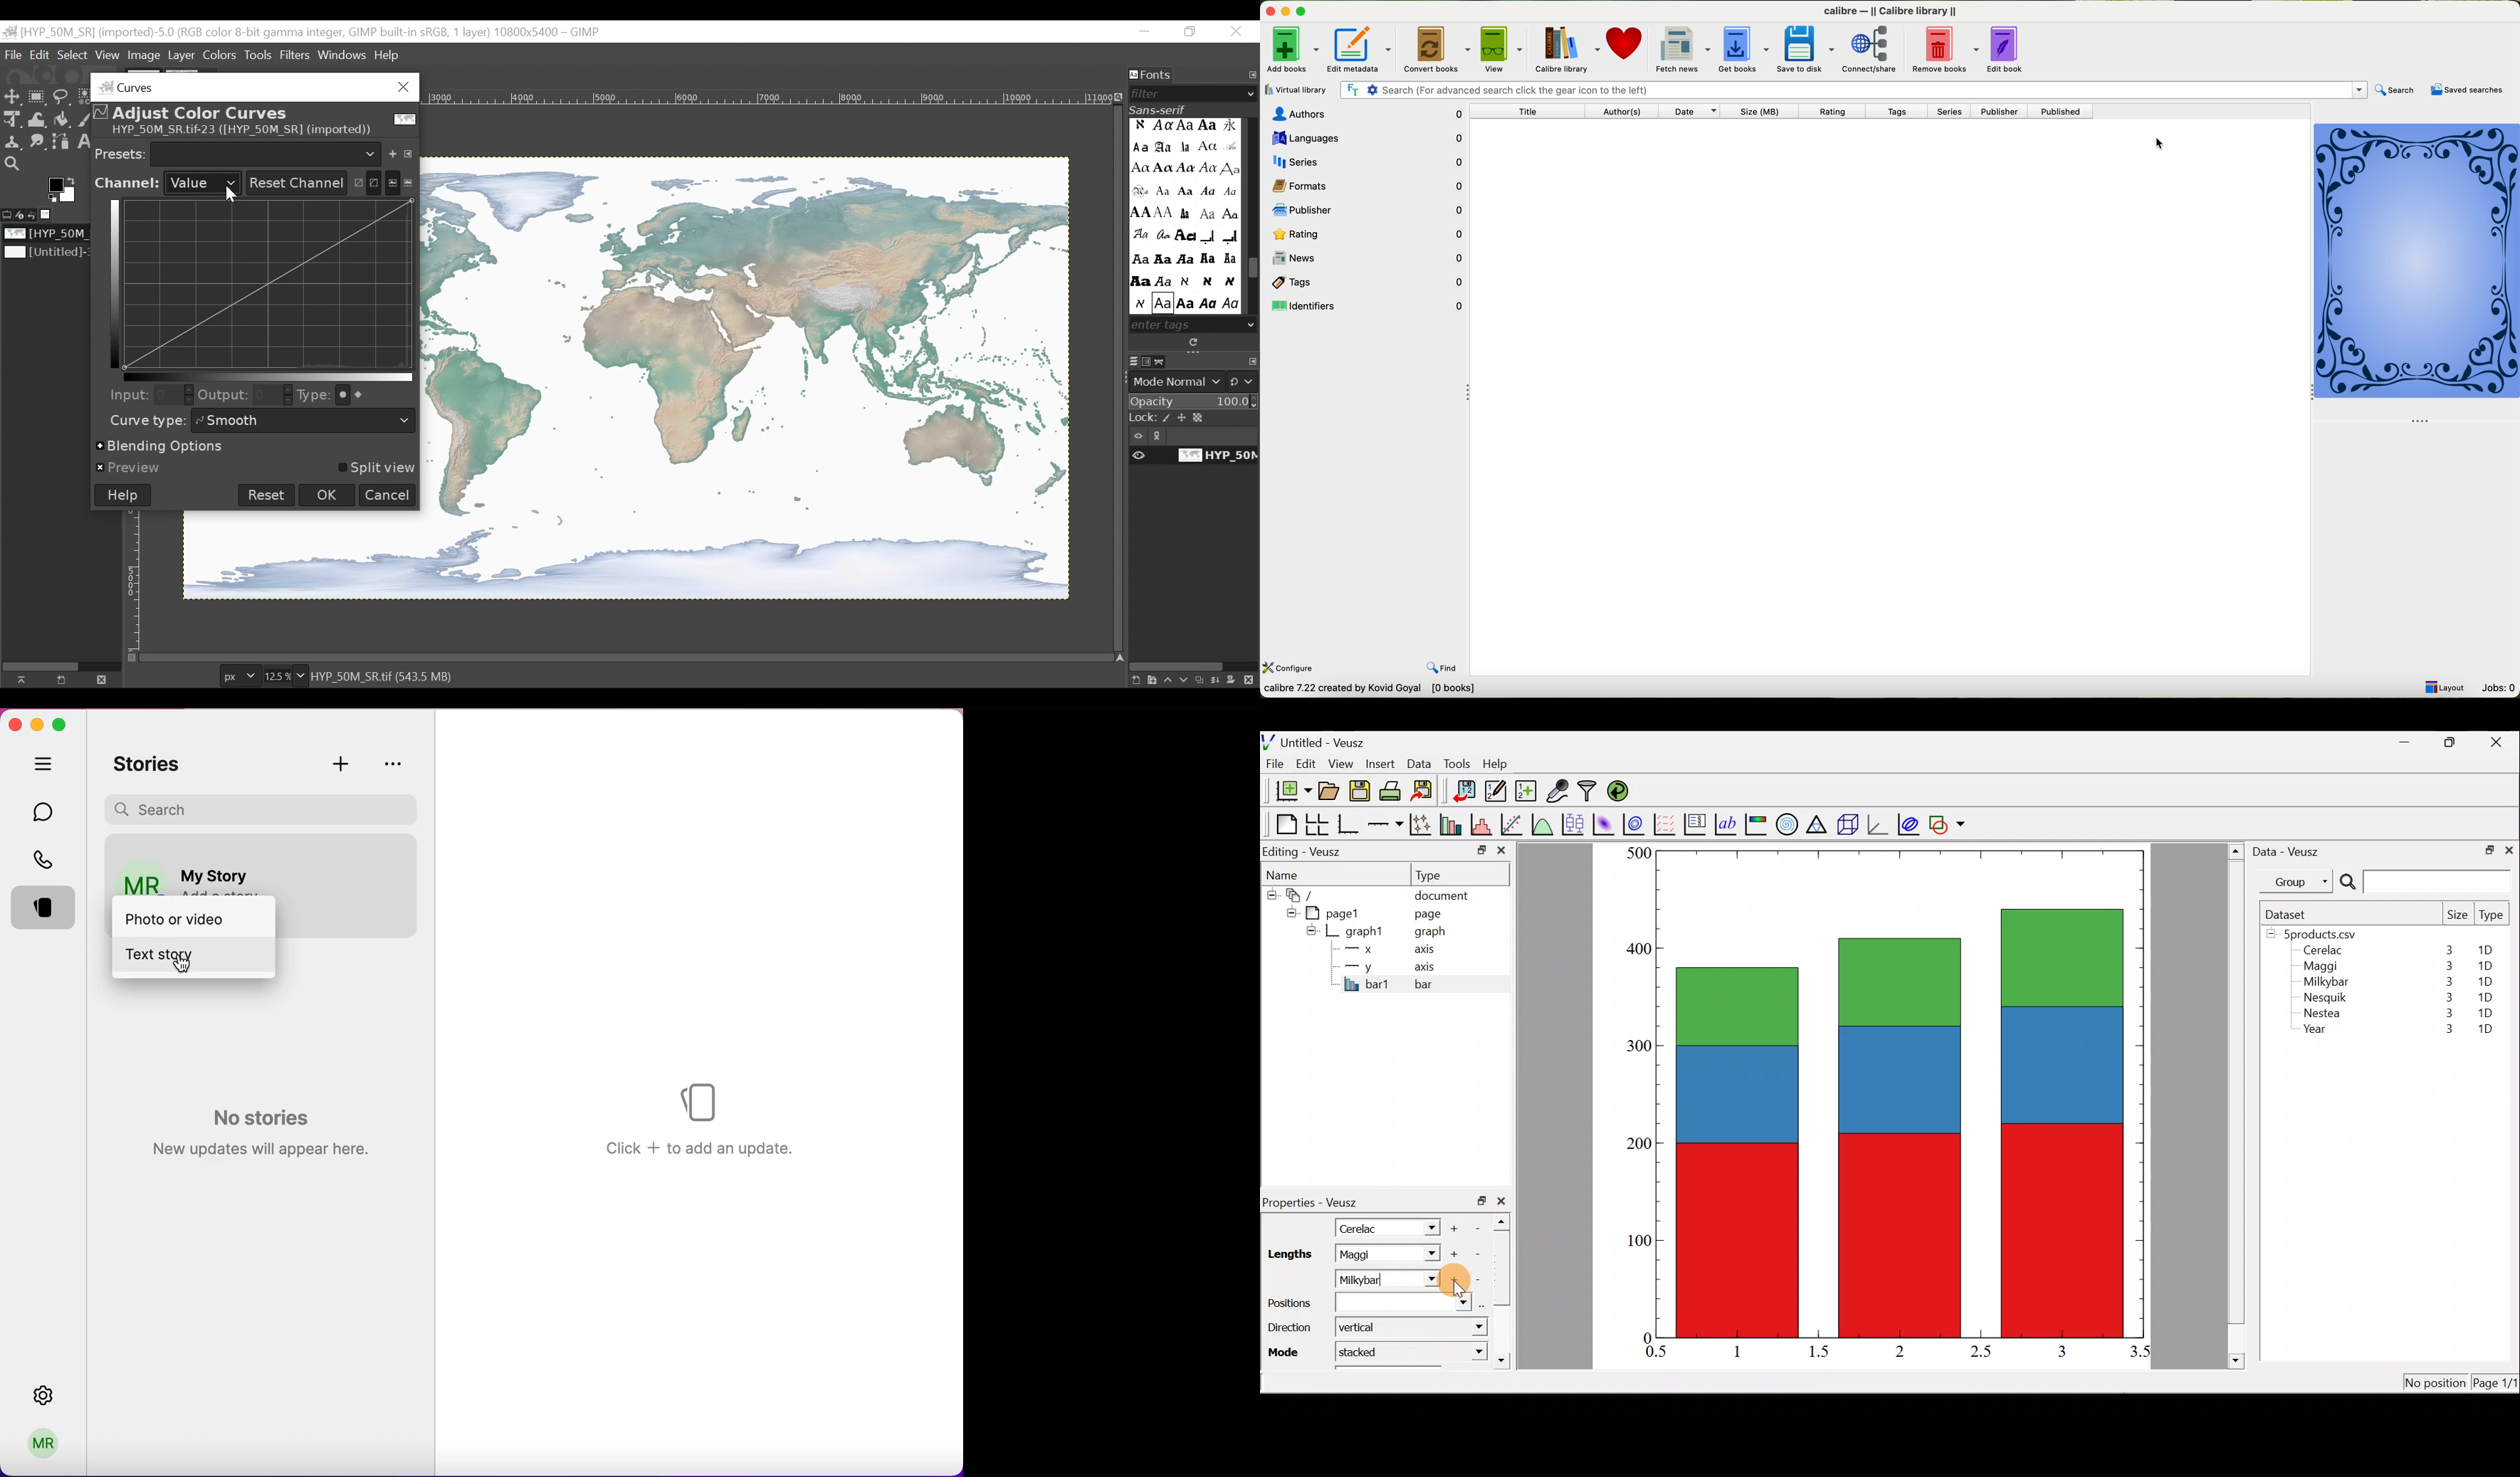 This screenshot has width=2520, height=1484. What do you see at coordinates (1503, 764) in the screenshot?
I see `Help` at bounding box center [1503, 764].